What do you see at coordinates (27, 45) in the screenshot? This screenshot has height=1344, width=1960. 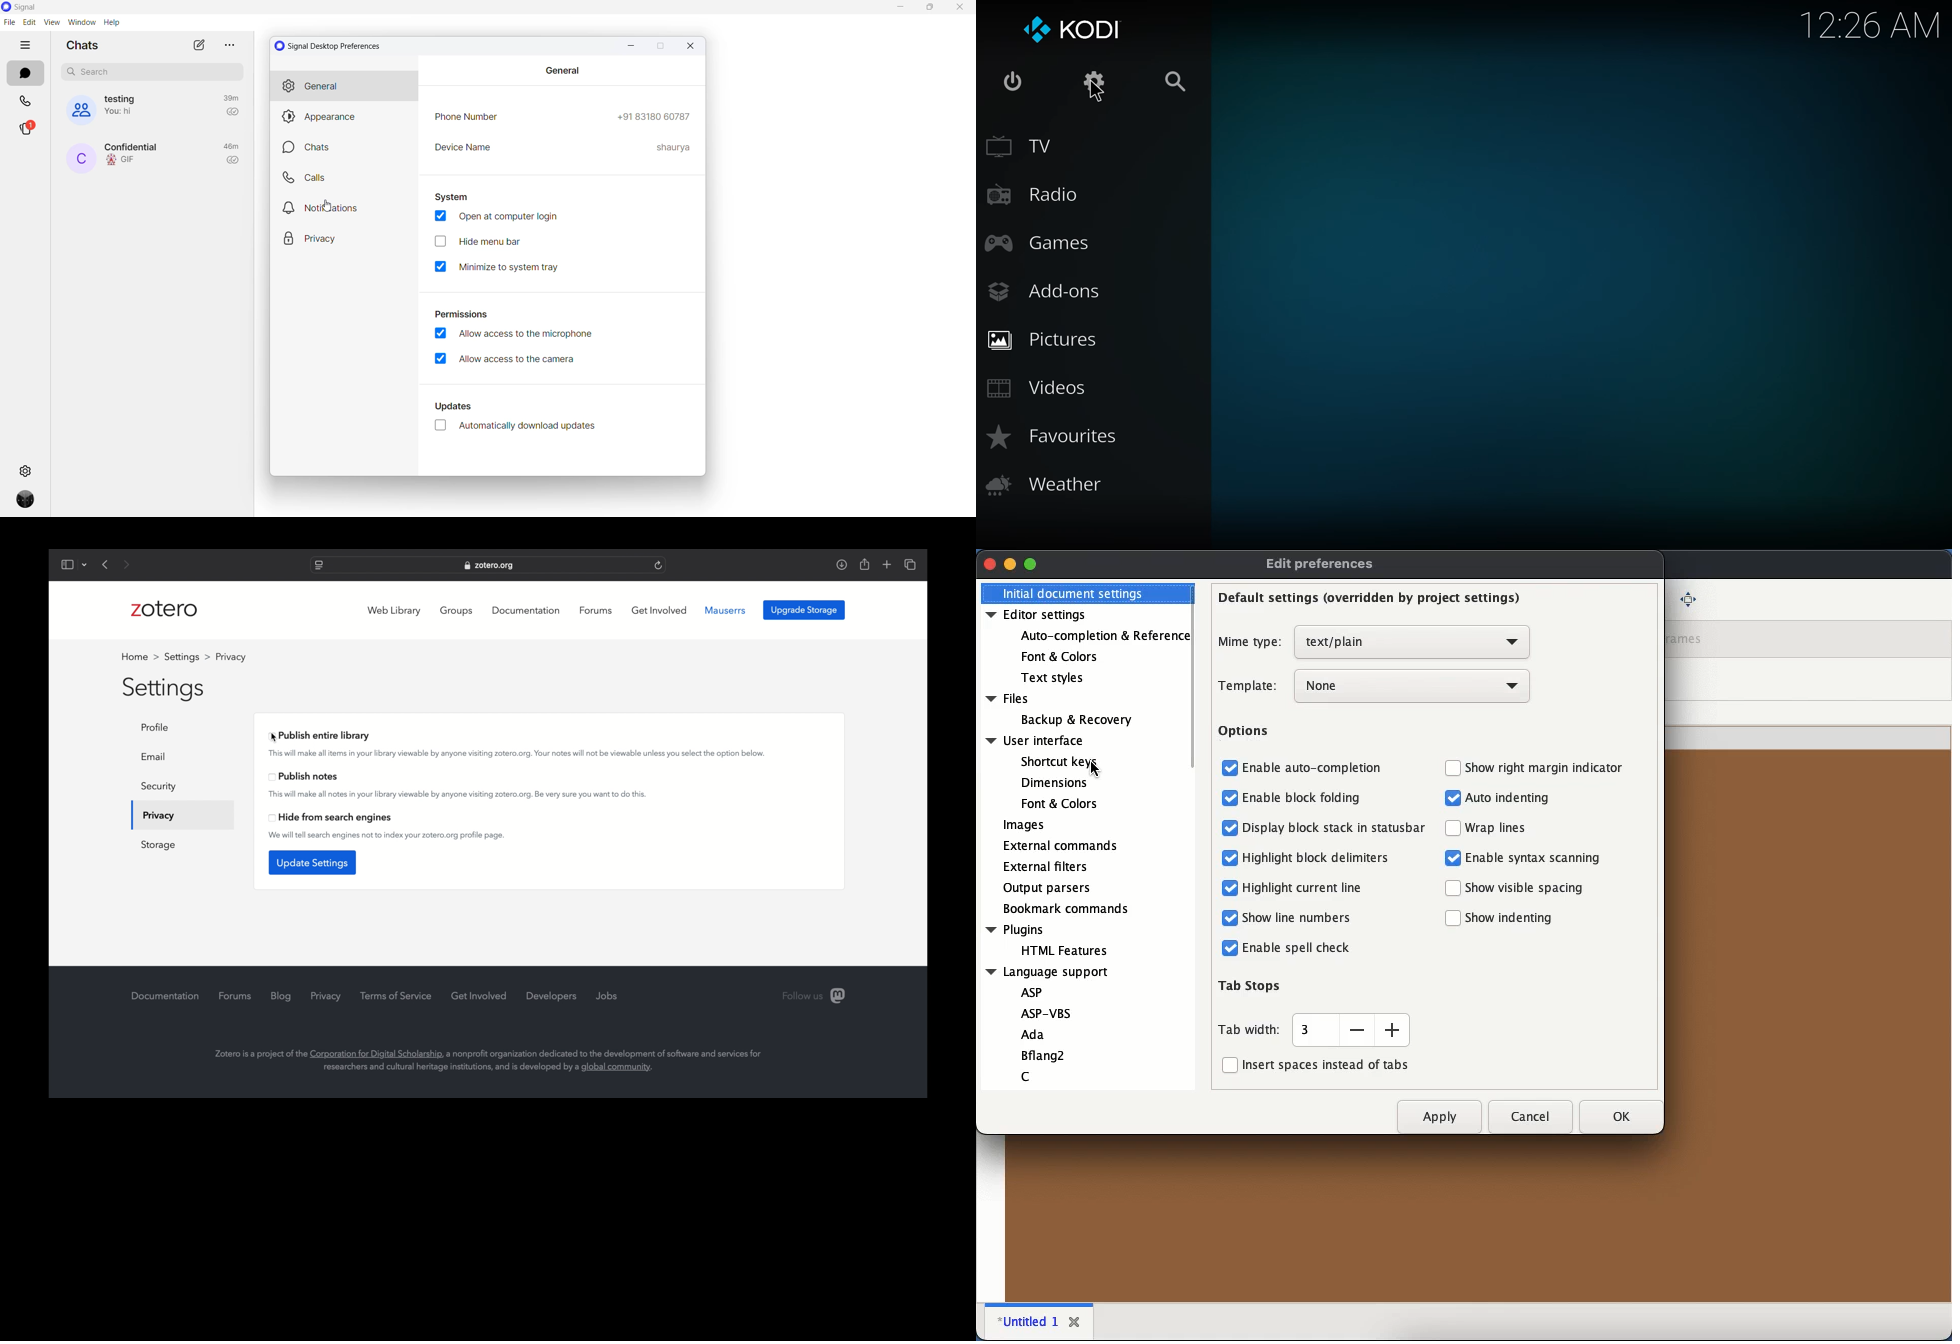 I see `hide tabs` at bounding box center [27, 45].